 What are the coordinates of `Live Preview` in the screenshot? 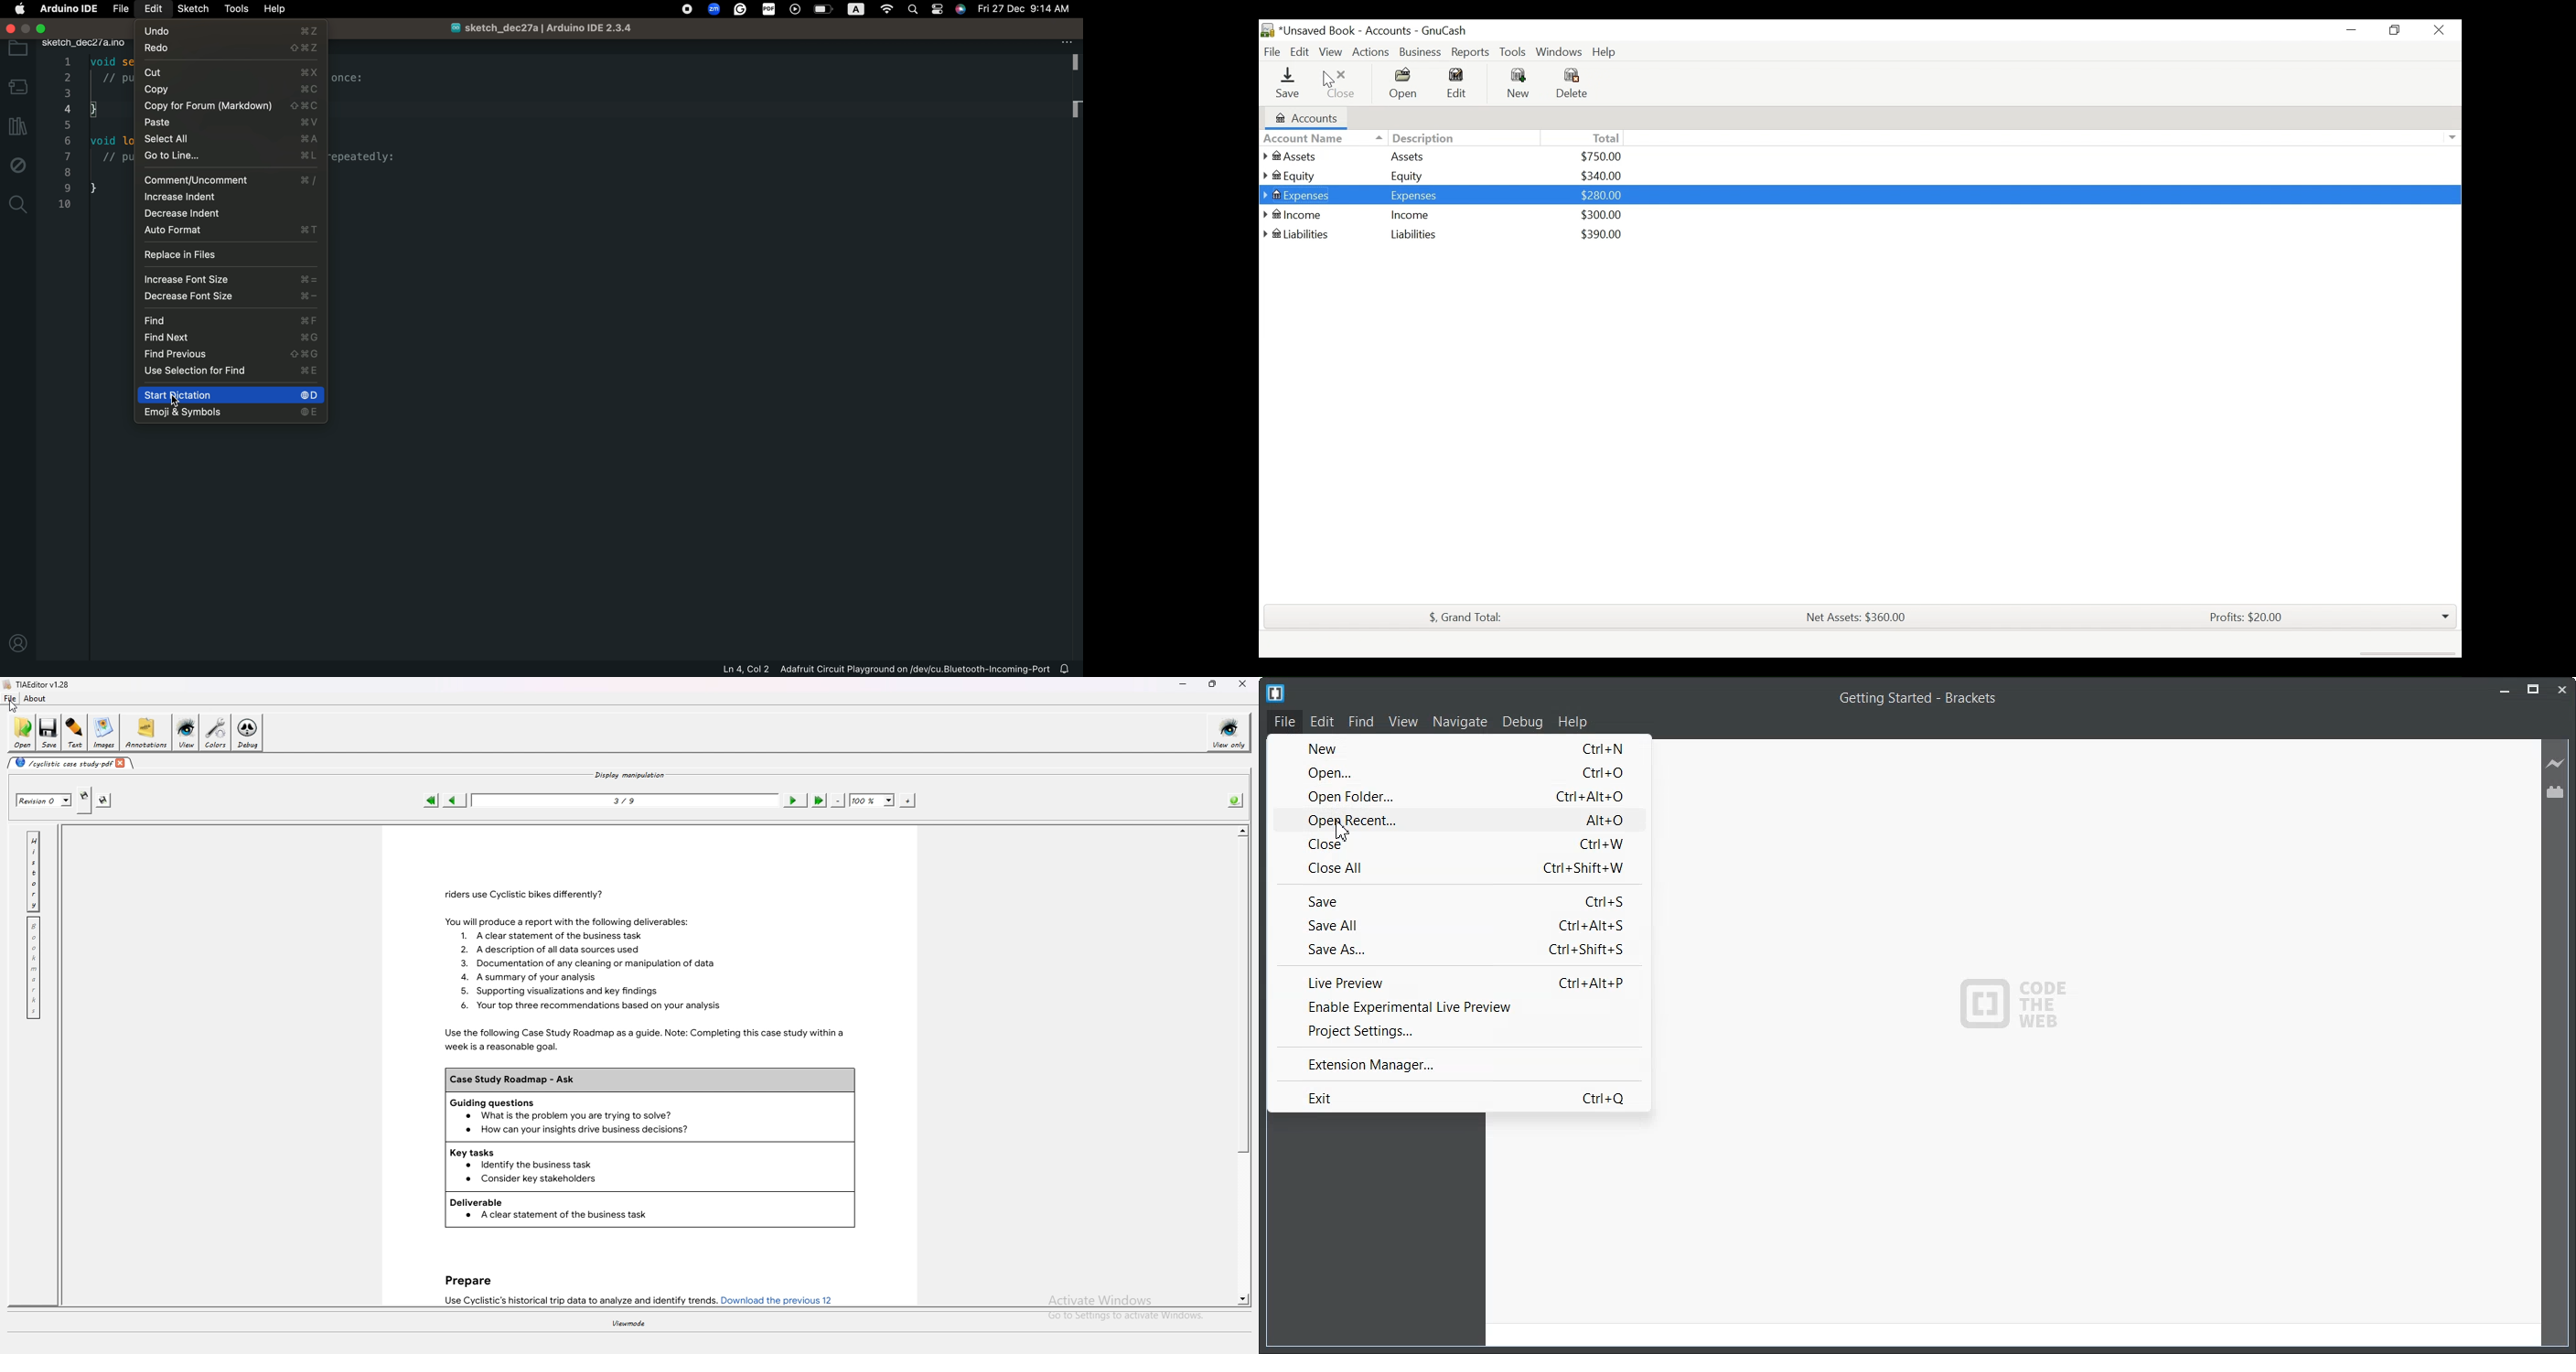 It's located at (1461, 982).